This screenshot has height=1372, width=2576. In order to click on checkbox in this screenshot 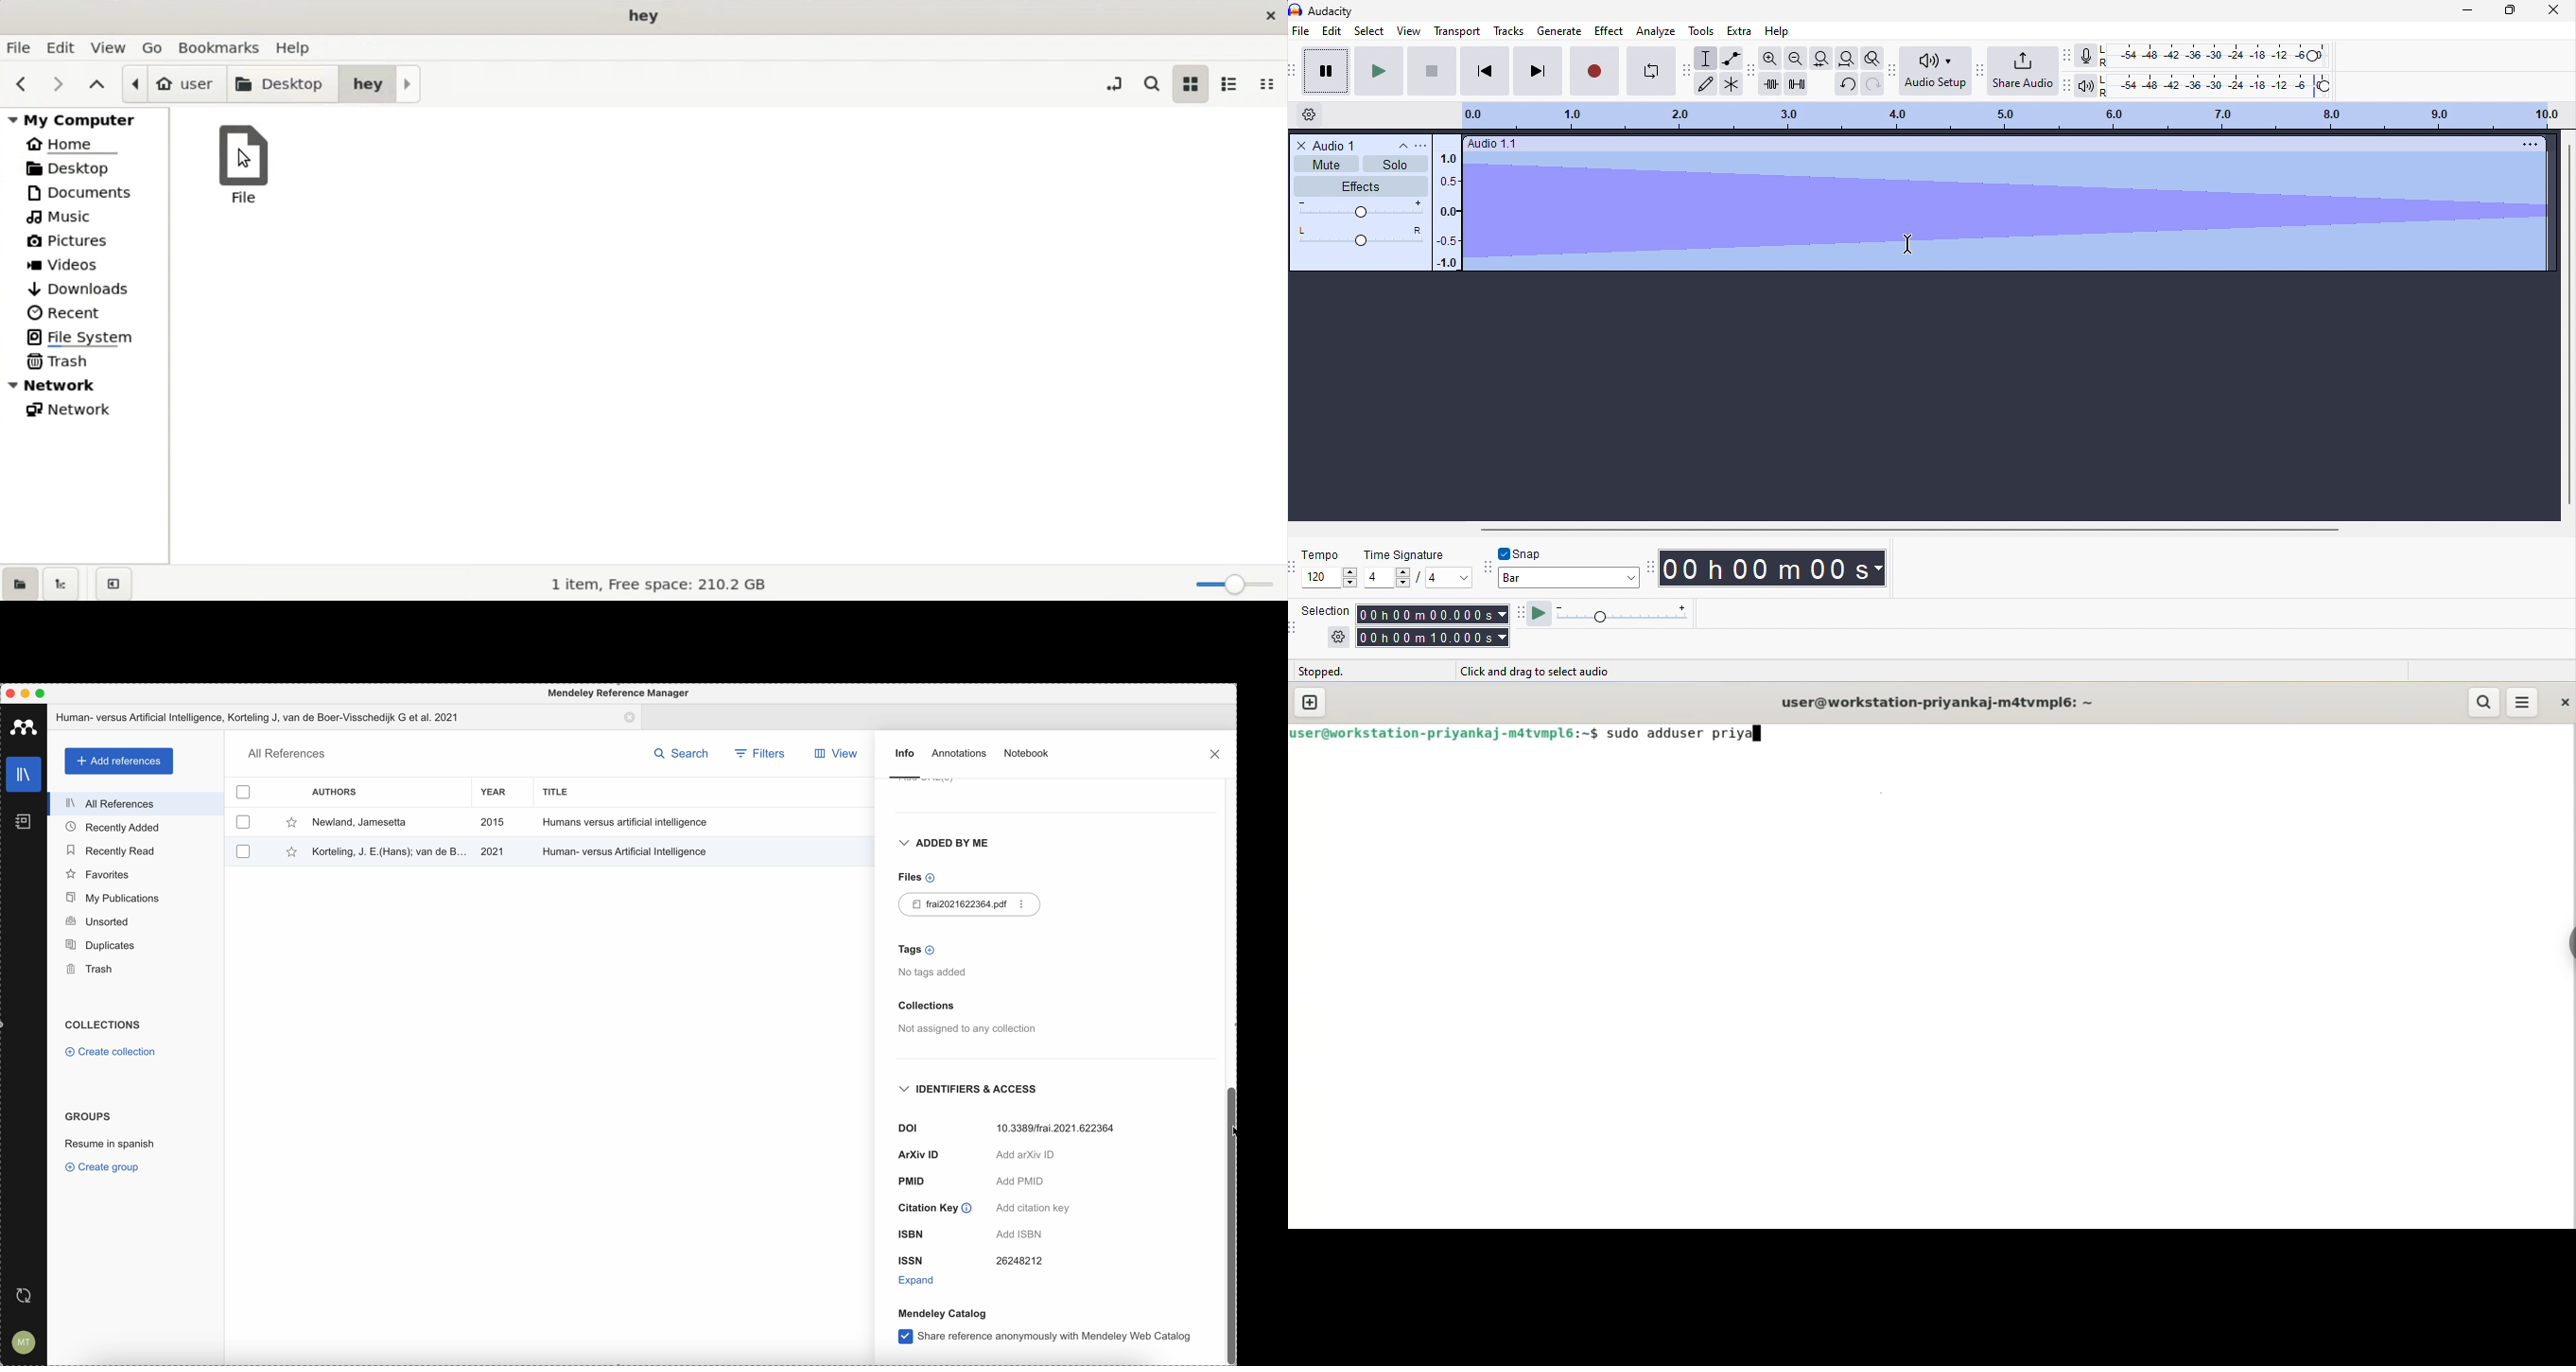, I will do `click(245, 790)`.